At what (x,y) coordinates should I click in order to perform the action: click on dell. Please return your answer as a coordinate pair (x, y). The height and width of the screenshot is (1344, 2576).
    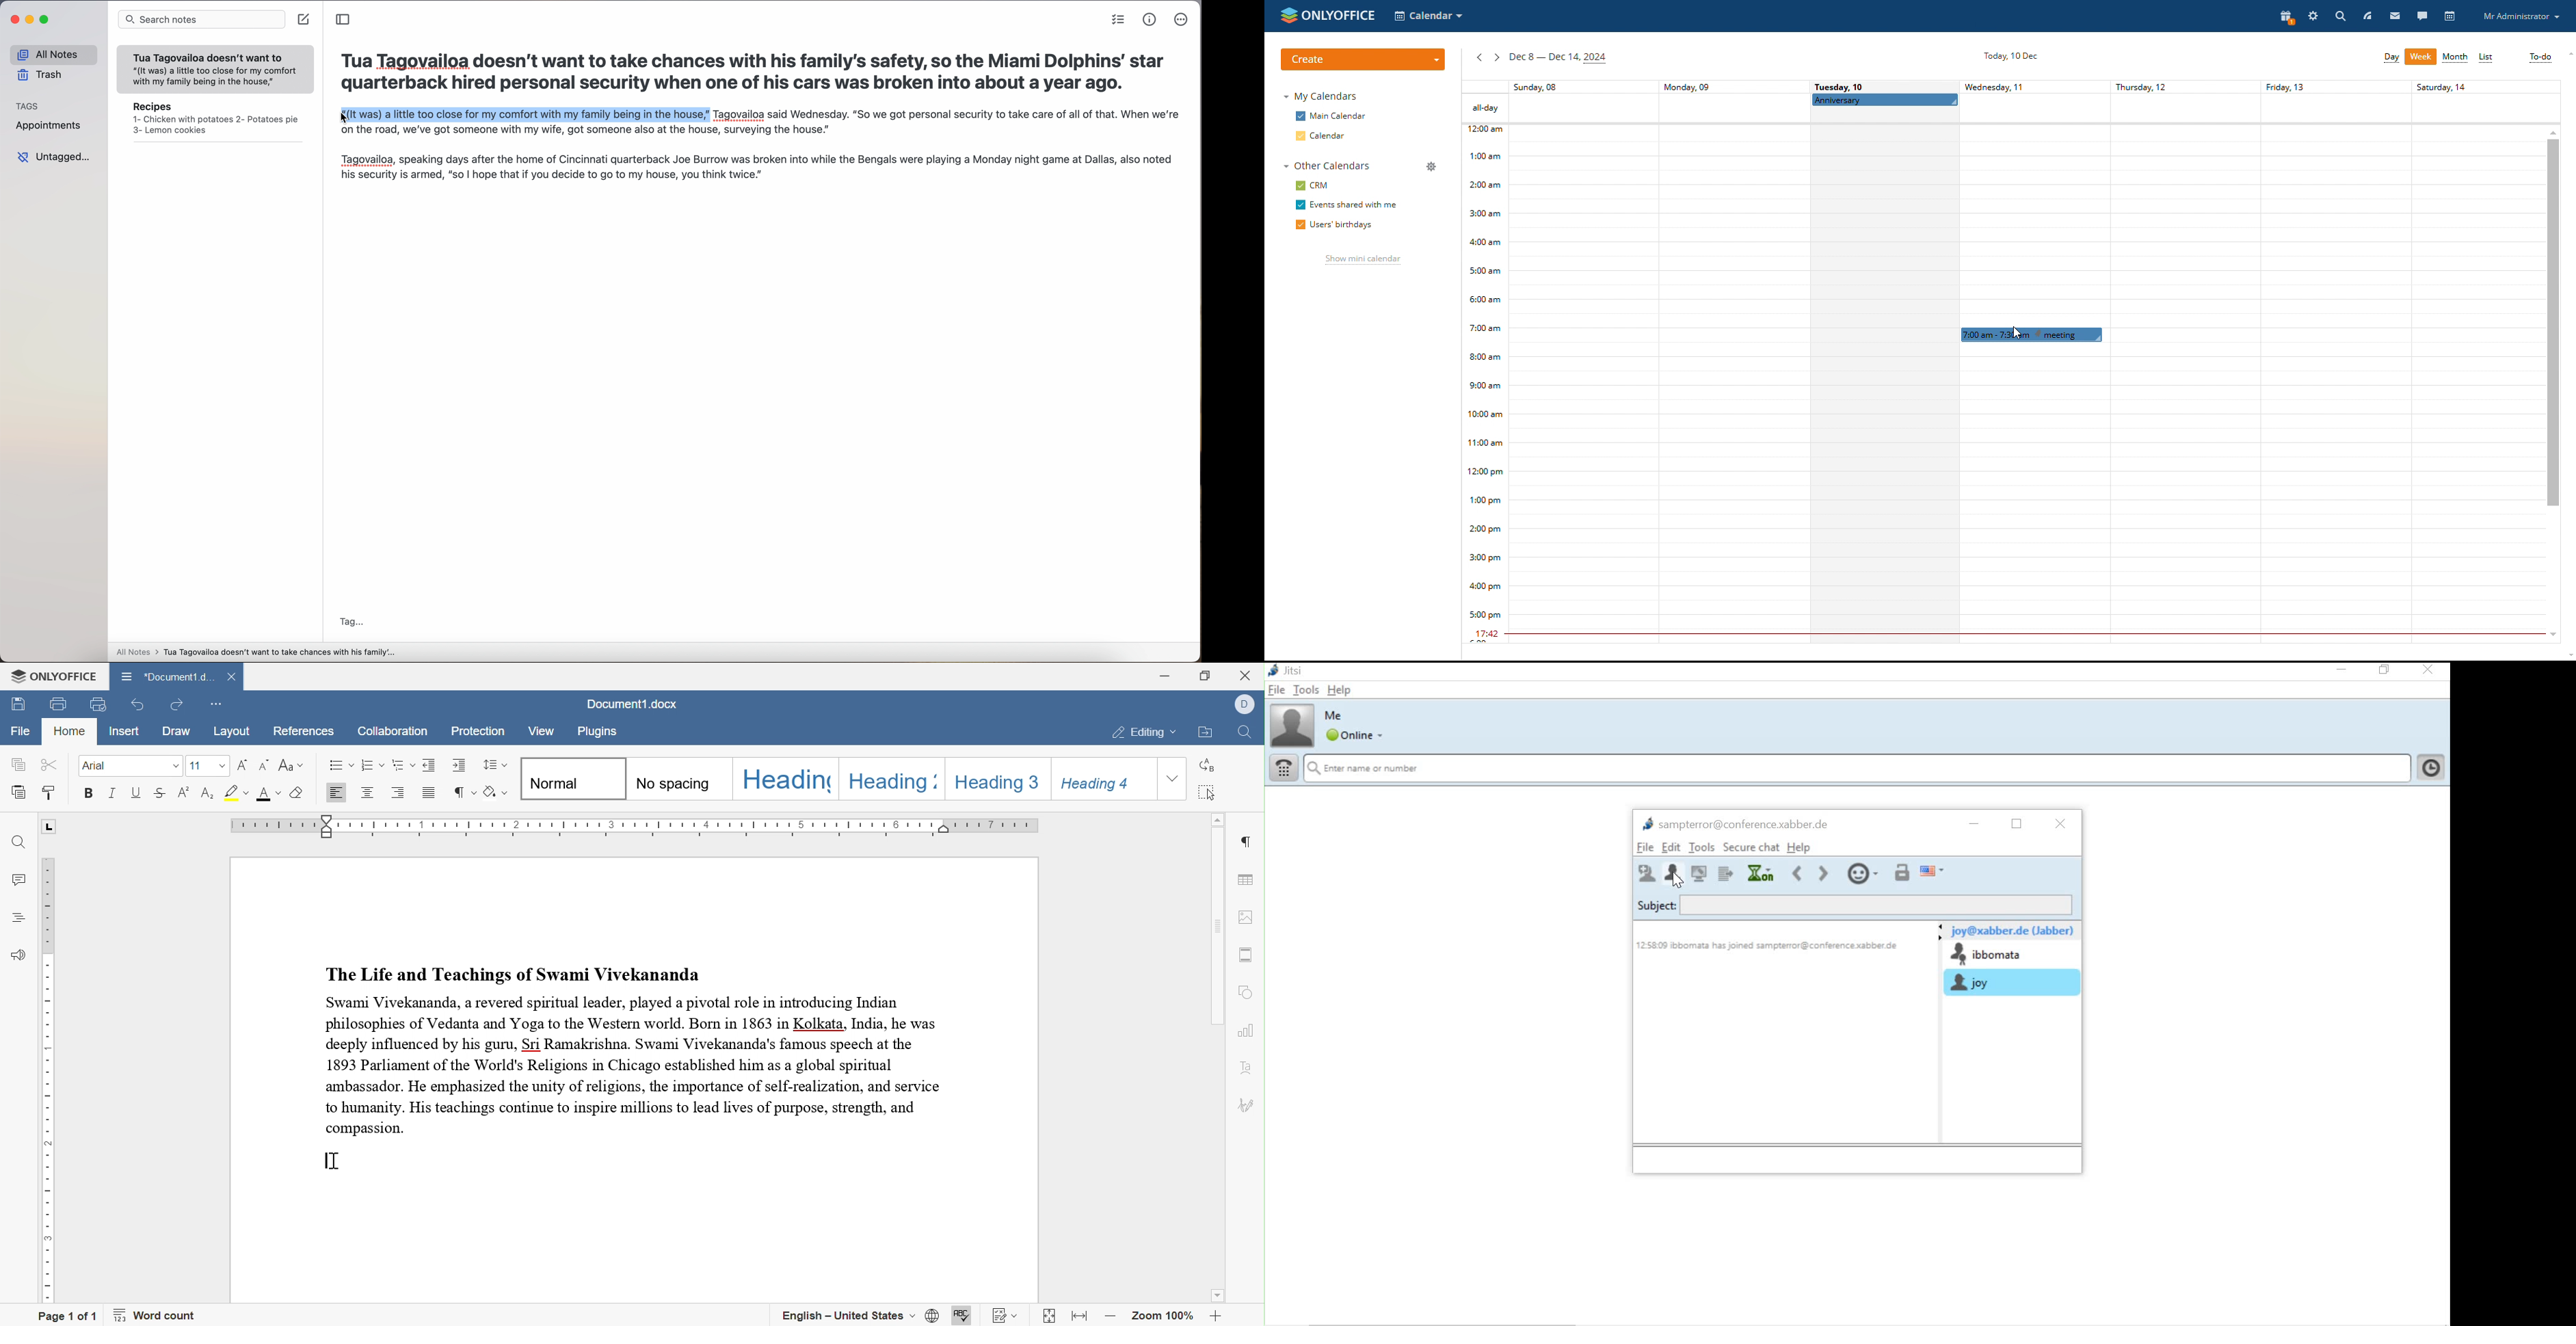
    Looking at the image, I should click on (1247, 702).